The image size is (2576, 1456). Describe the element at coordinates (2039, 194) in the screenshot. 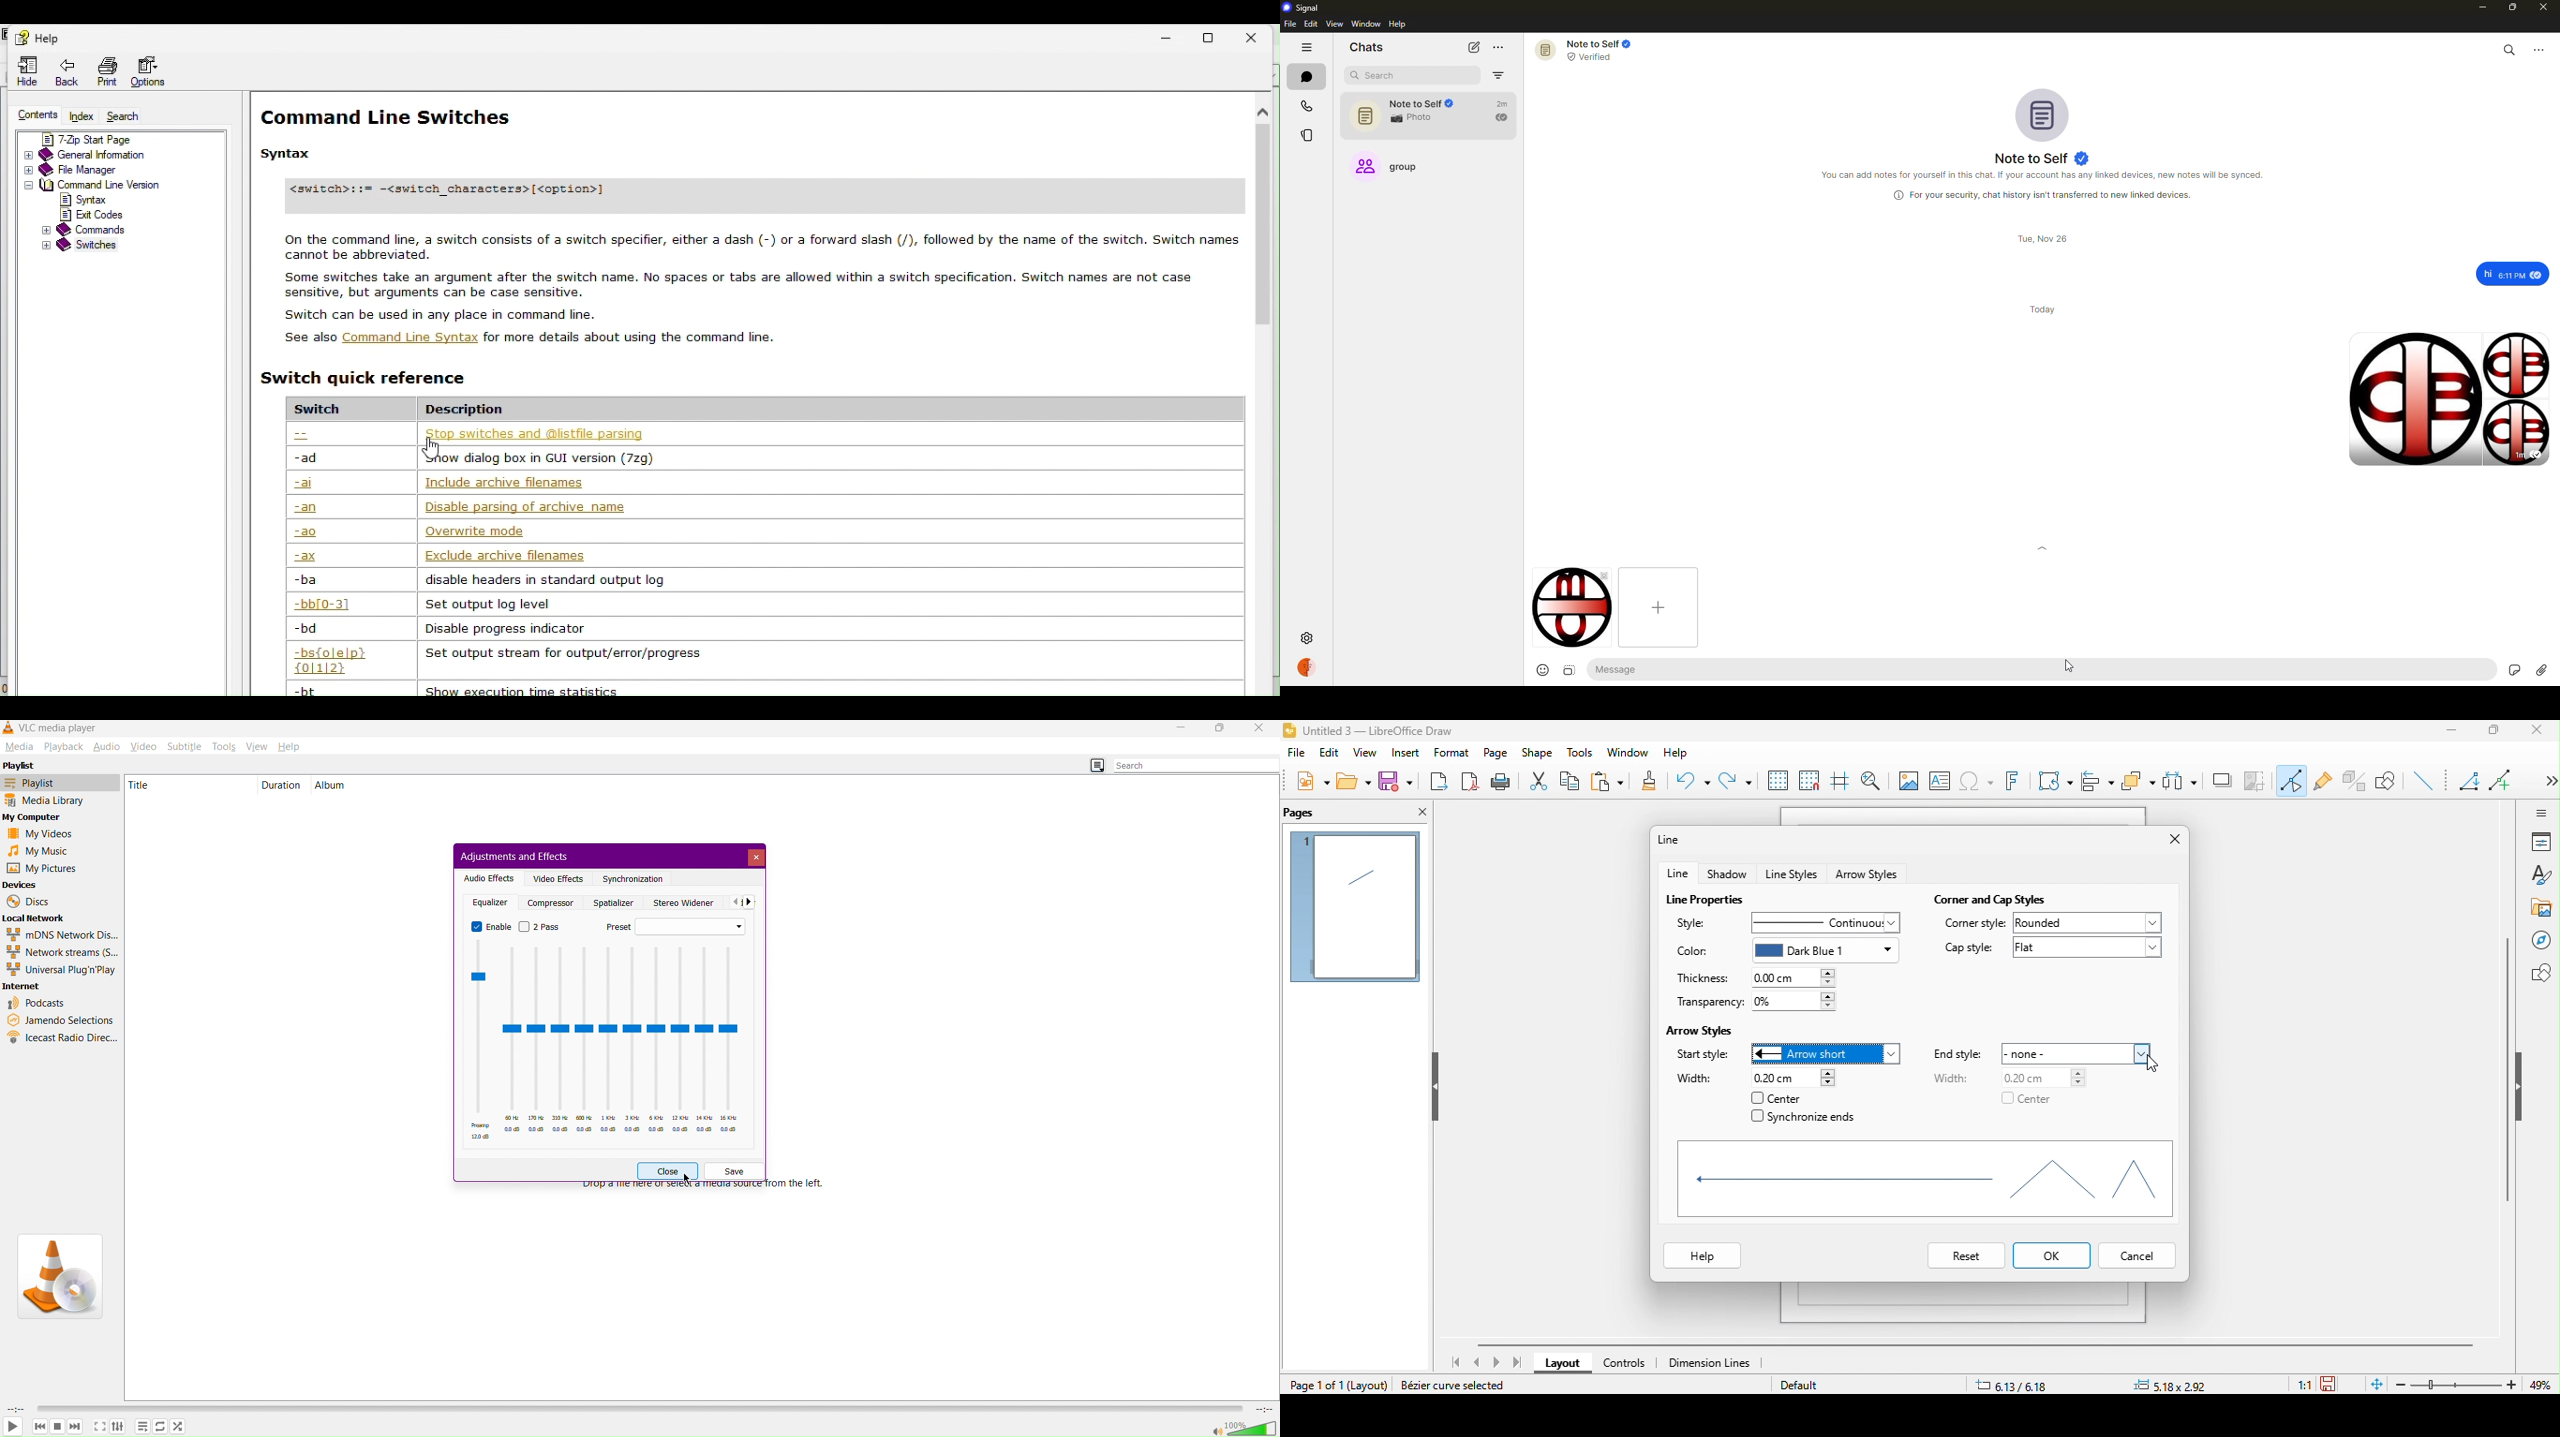

I see `info` at that location.